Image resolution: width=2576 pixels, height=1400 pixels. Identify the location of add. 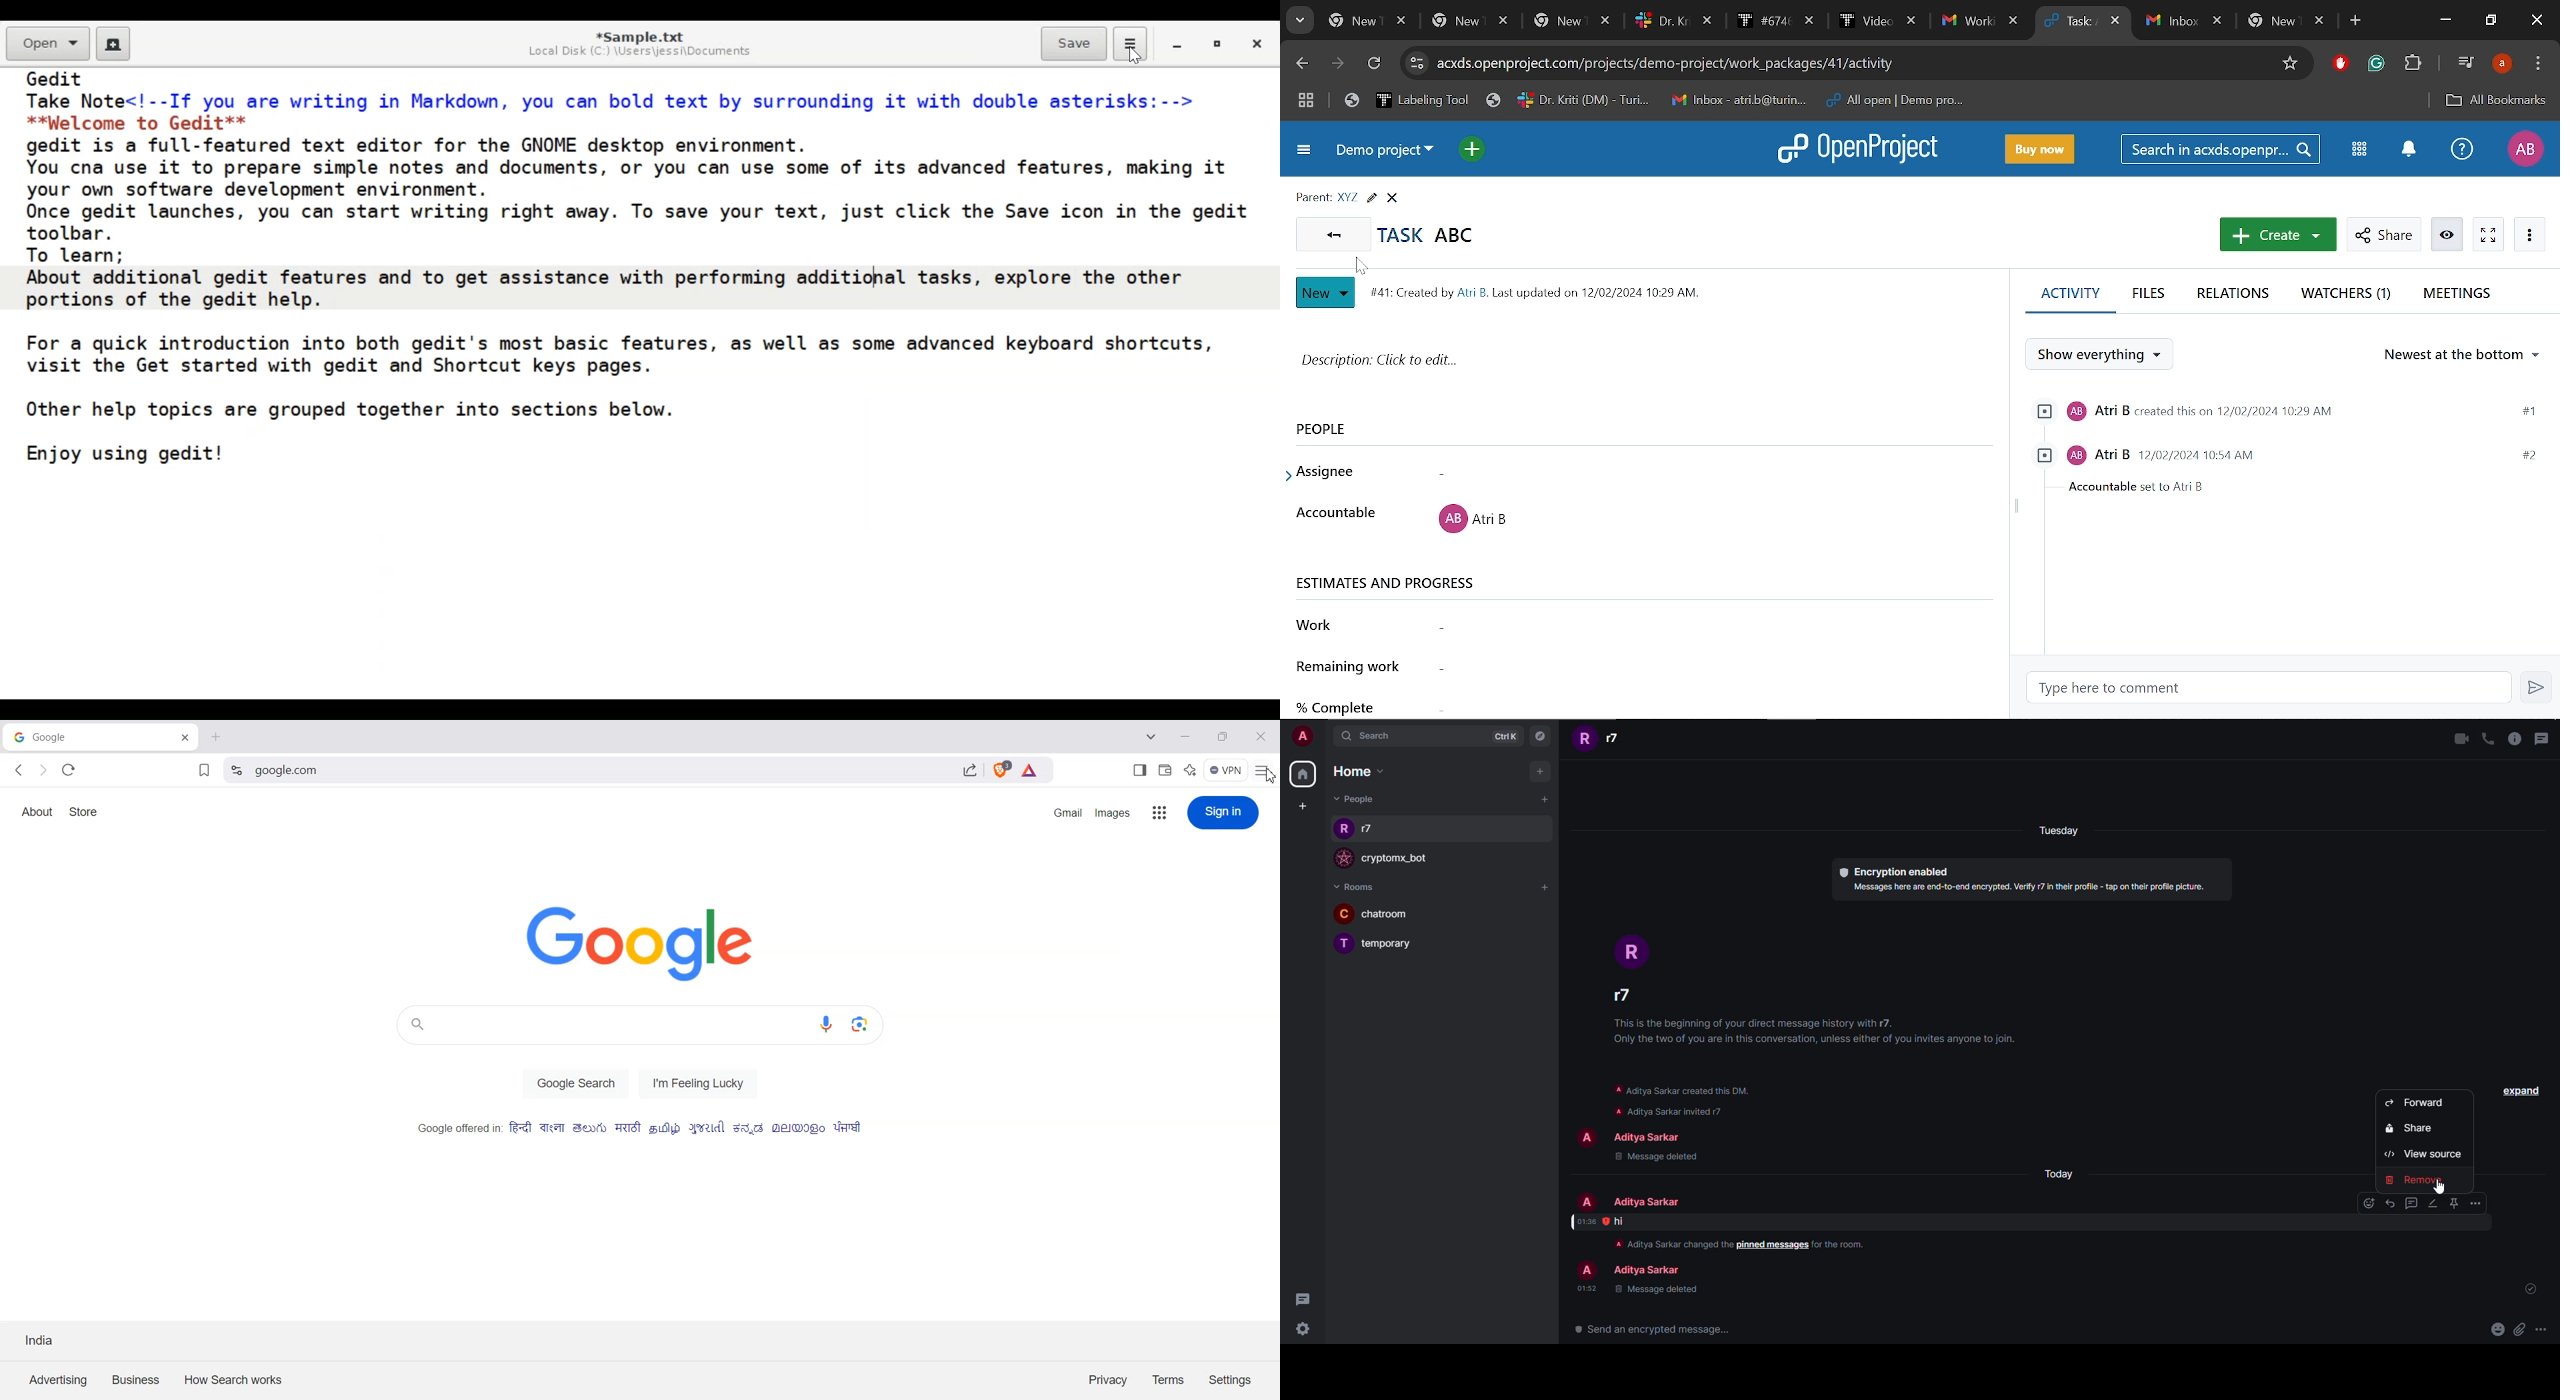
(1544, 887).